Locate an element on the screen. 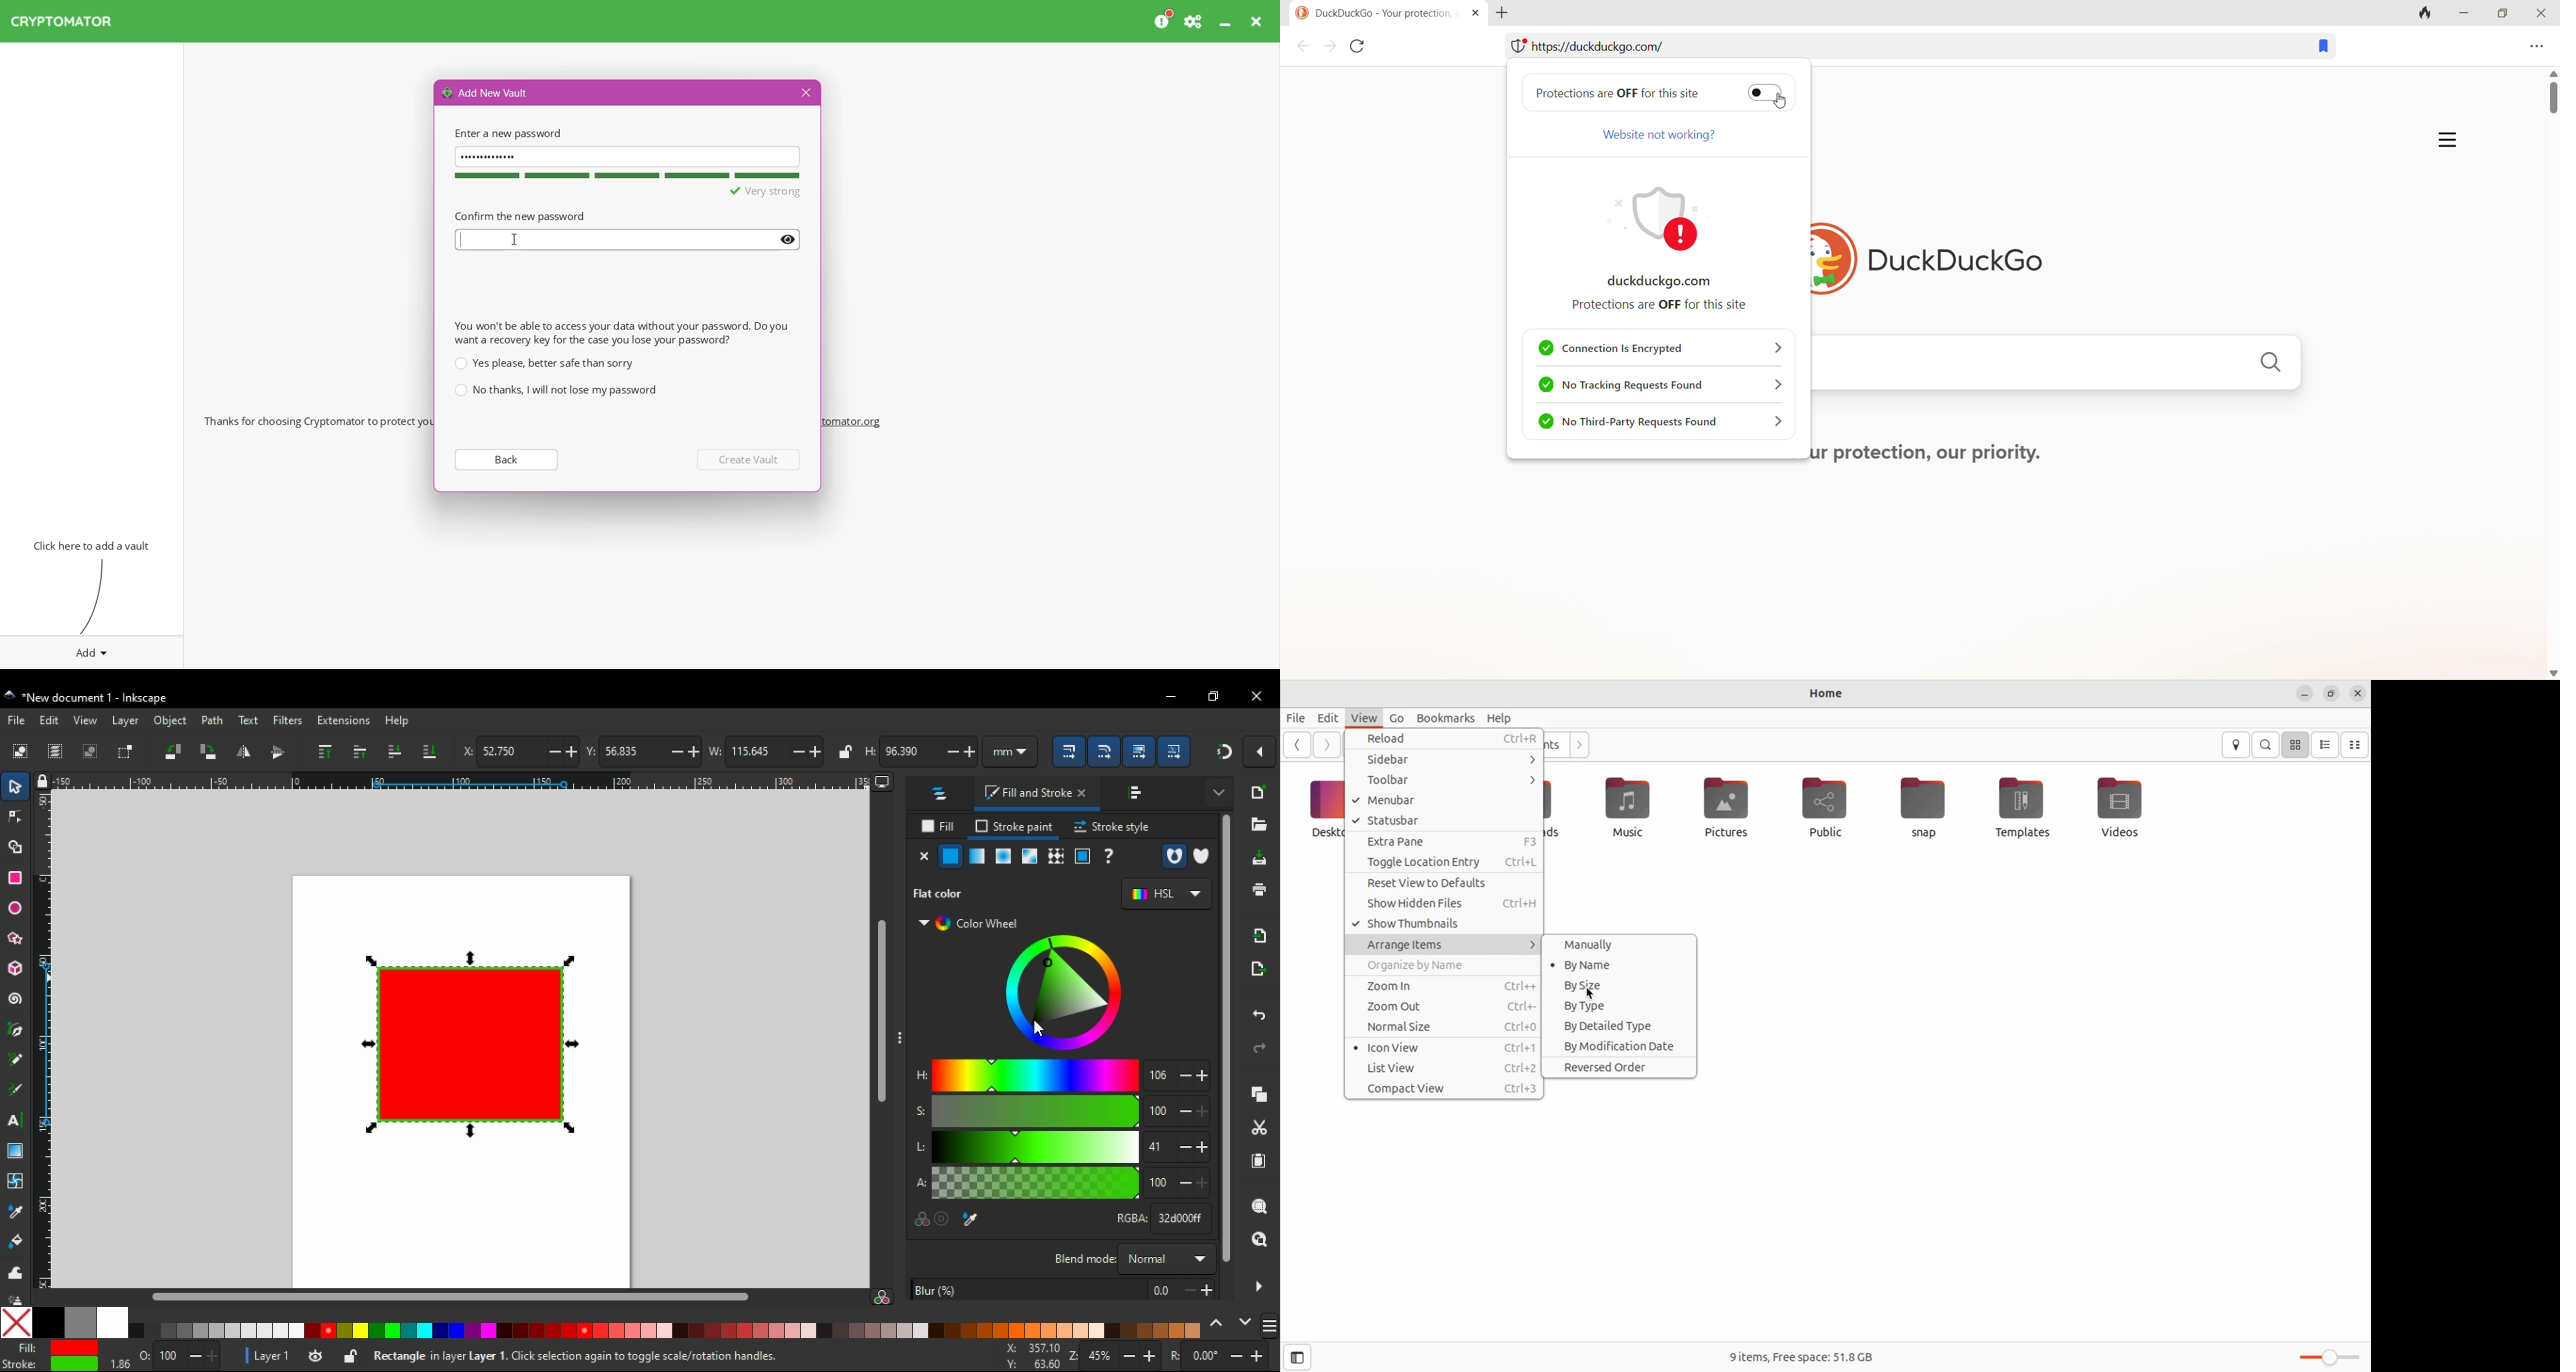 This screenshot has width=2576, height=1372. increase/decrease is located at coordinates (1249, 1356).